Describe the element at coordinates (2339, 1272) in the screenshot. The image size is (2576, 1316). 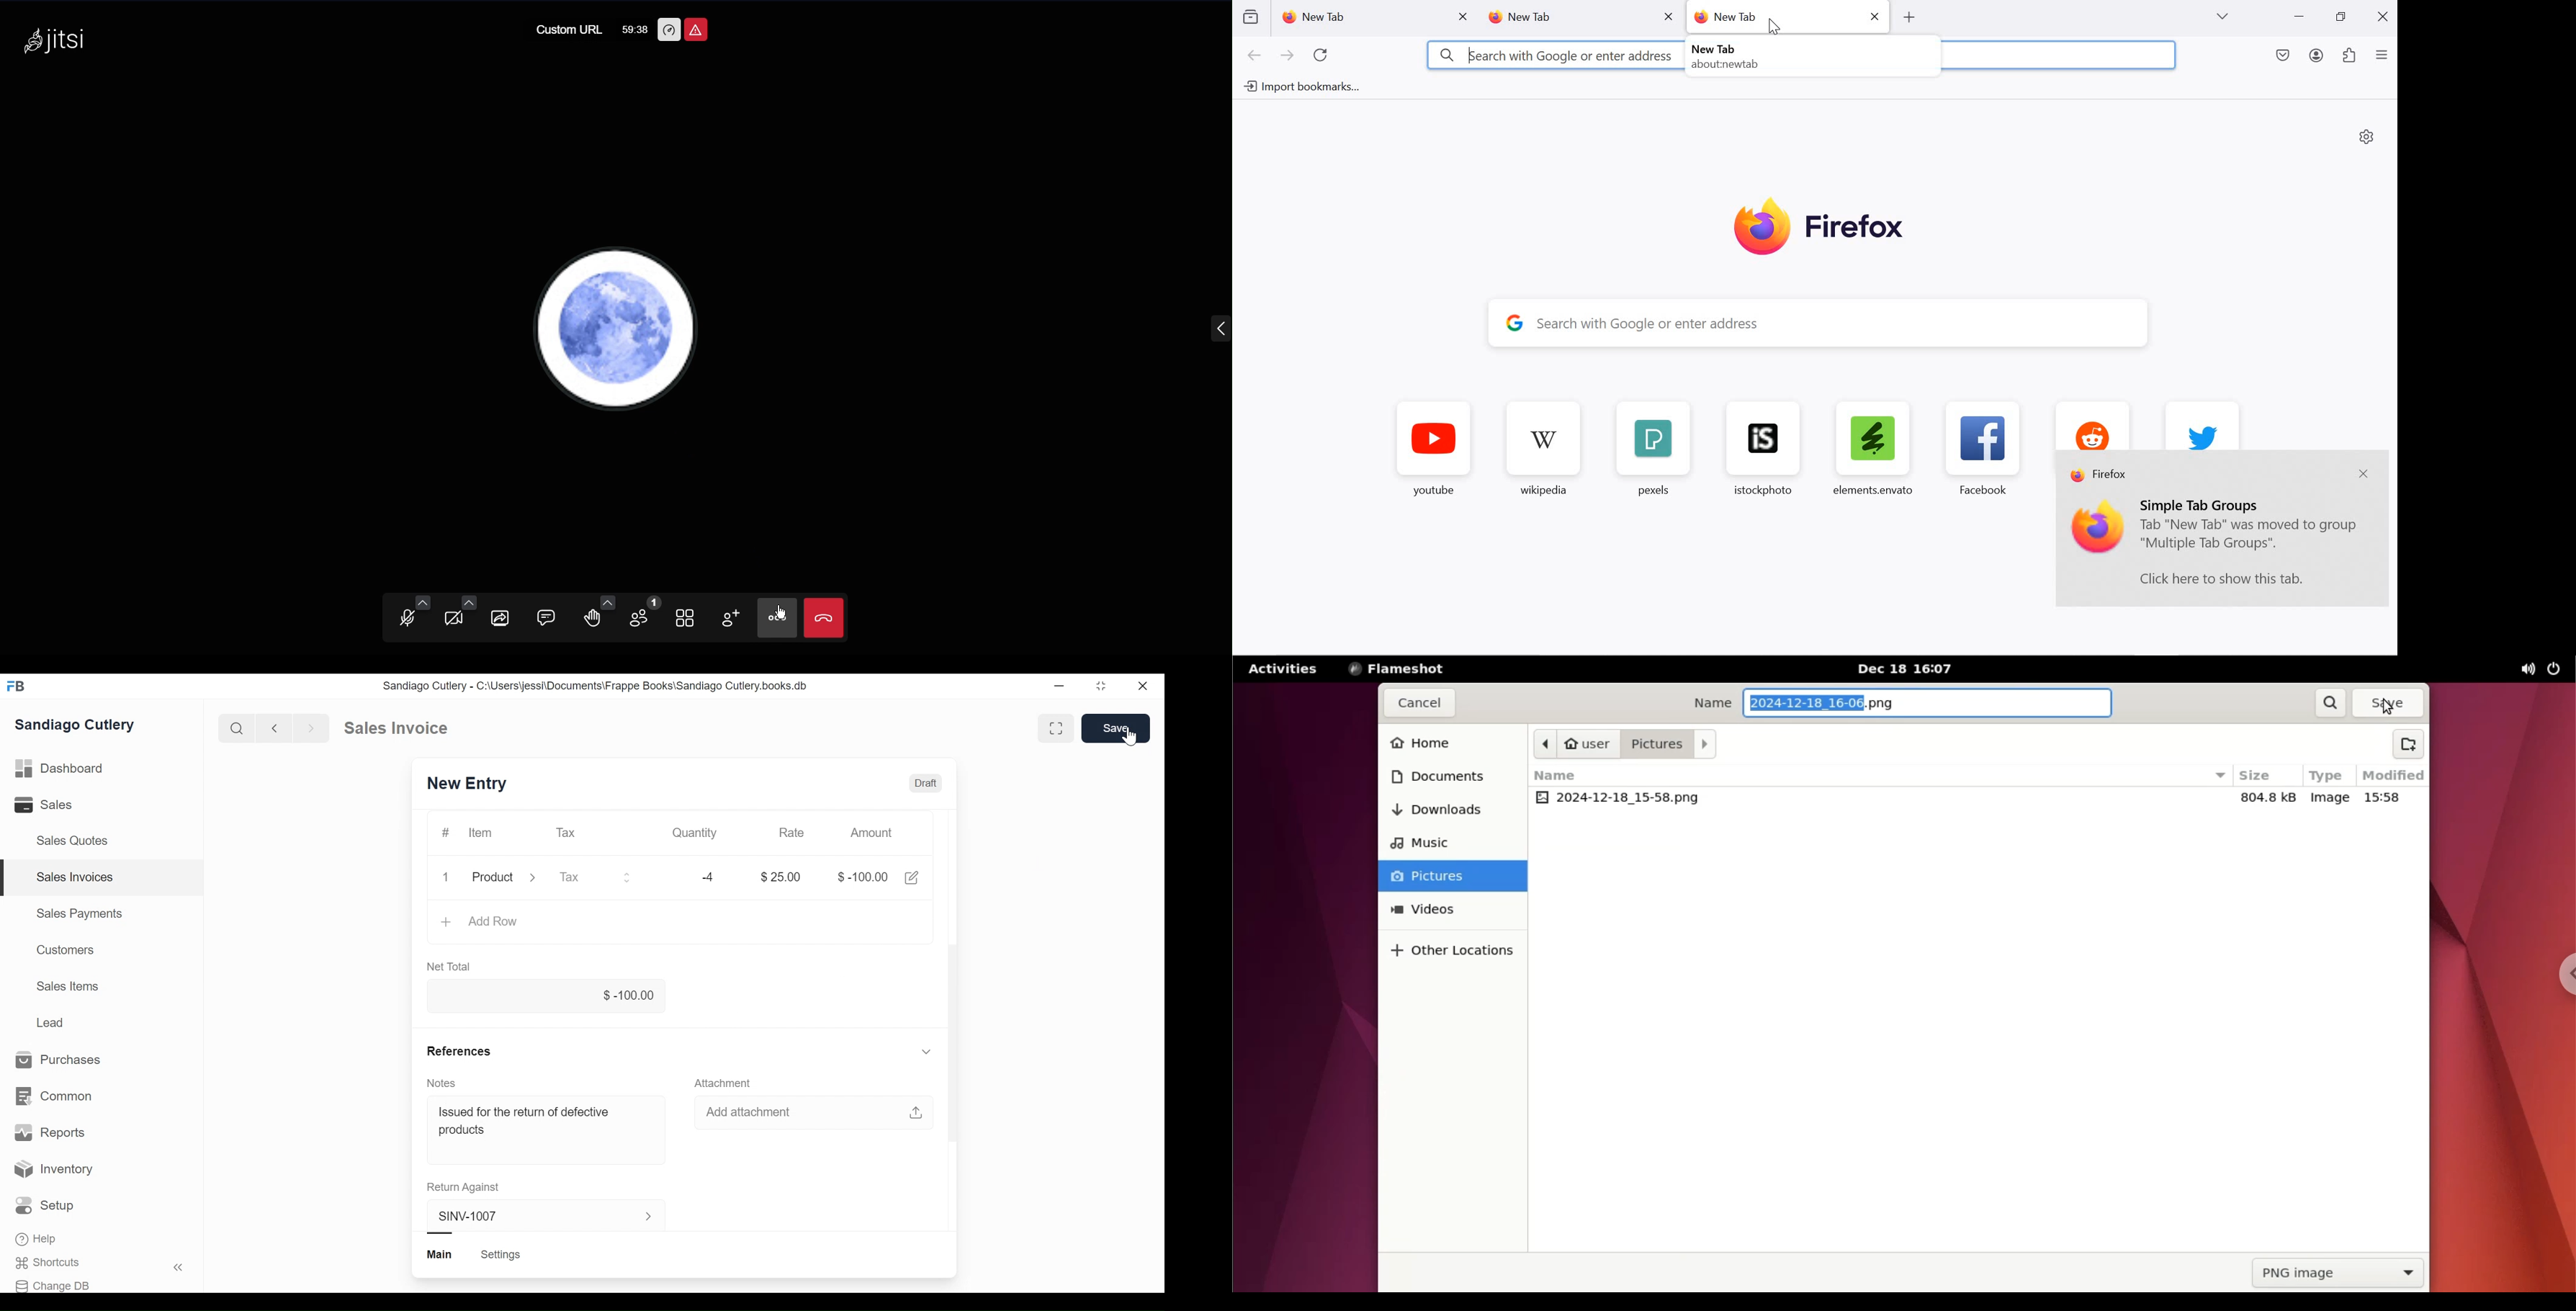
I see `image format type options` at that location.